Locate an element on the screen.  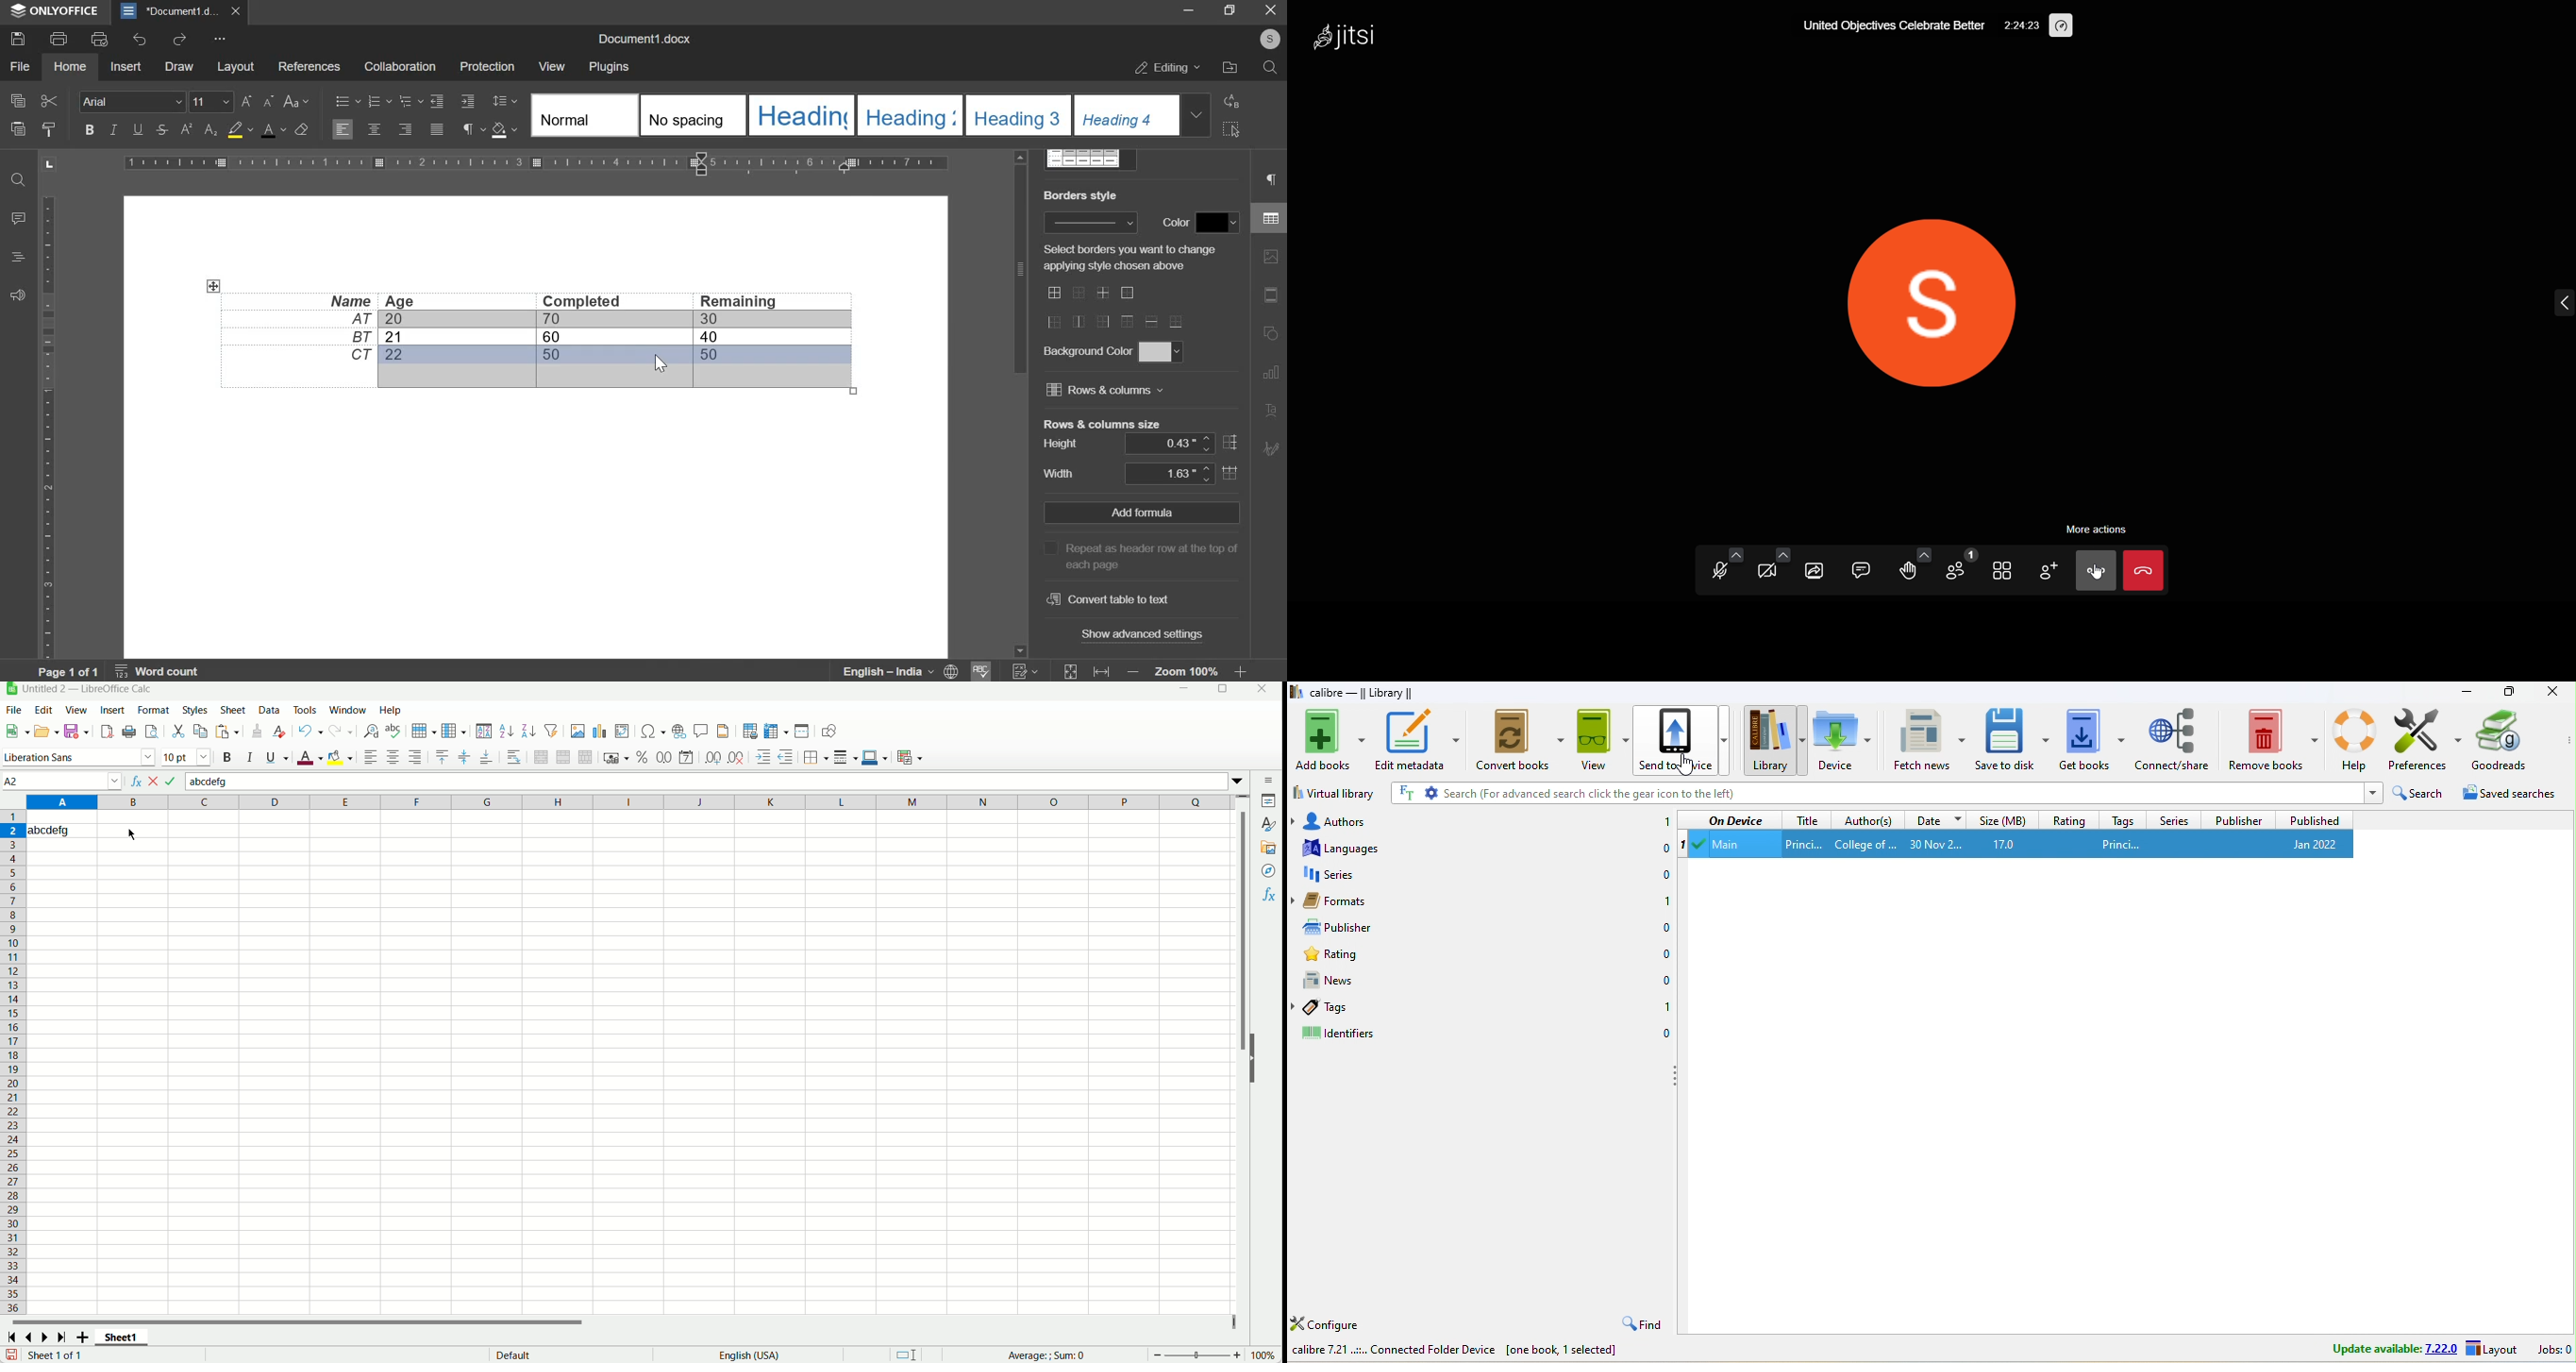
clear style is located at coordinates (302, 128).